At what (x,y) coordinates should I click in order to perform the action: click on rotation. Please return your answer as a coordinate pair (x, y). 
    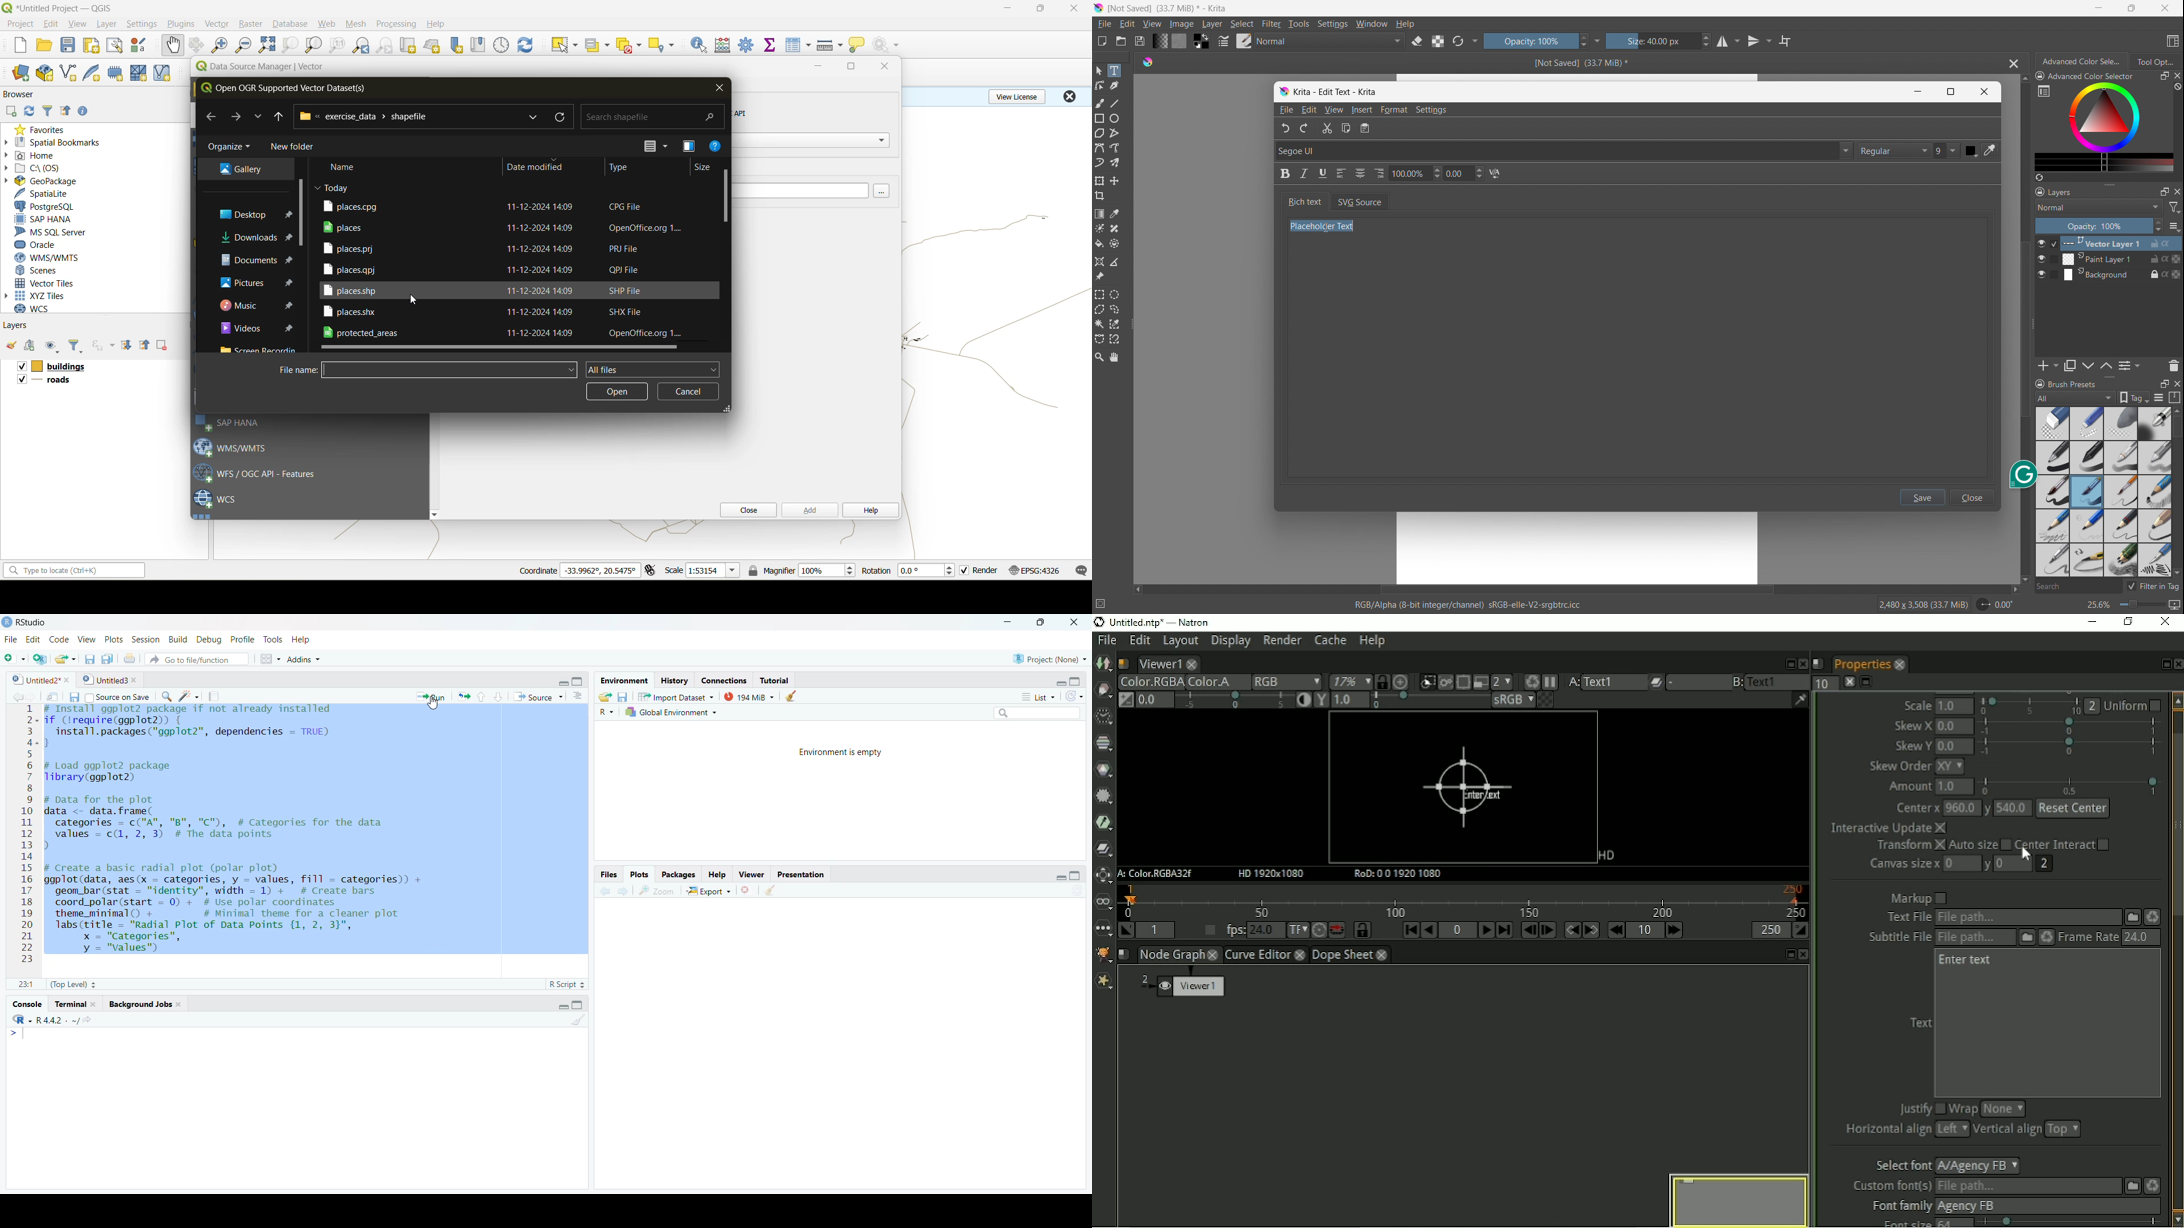
    Looking at the image, I should click on (928, 571).